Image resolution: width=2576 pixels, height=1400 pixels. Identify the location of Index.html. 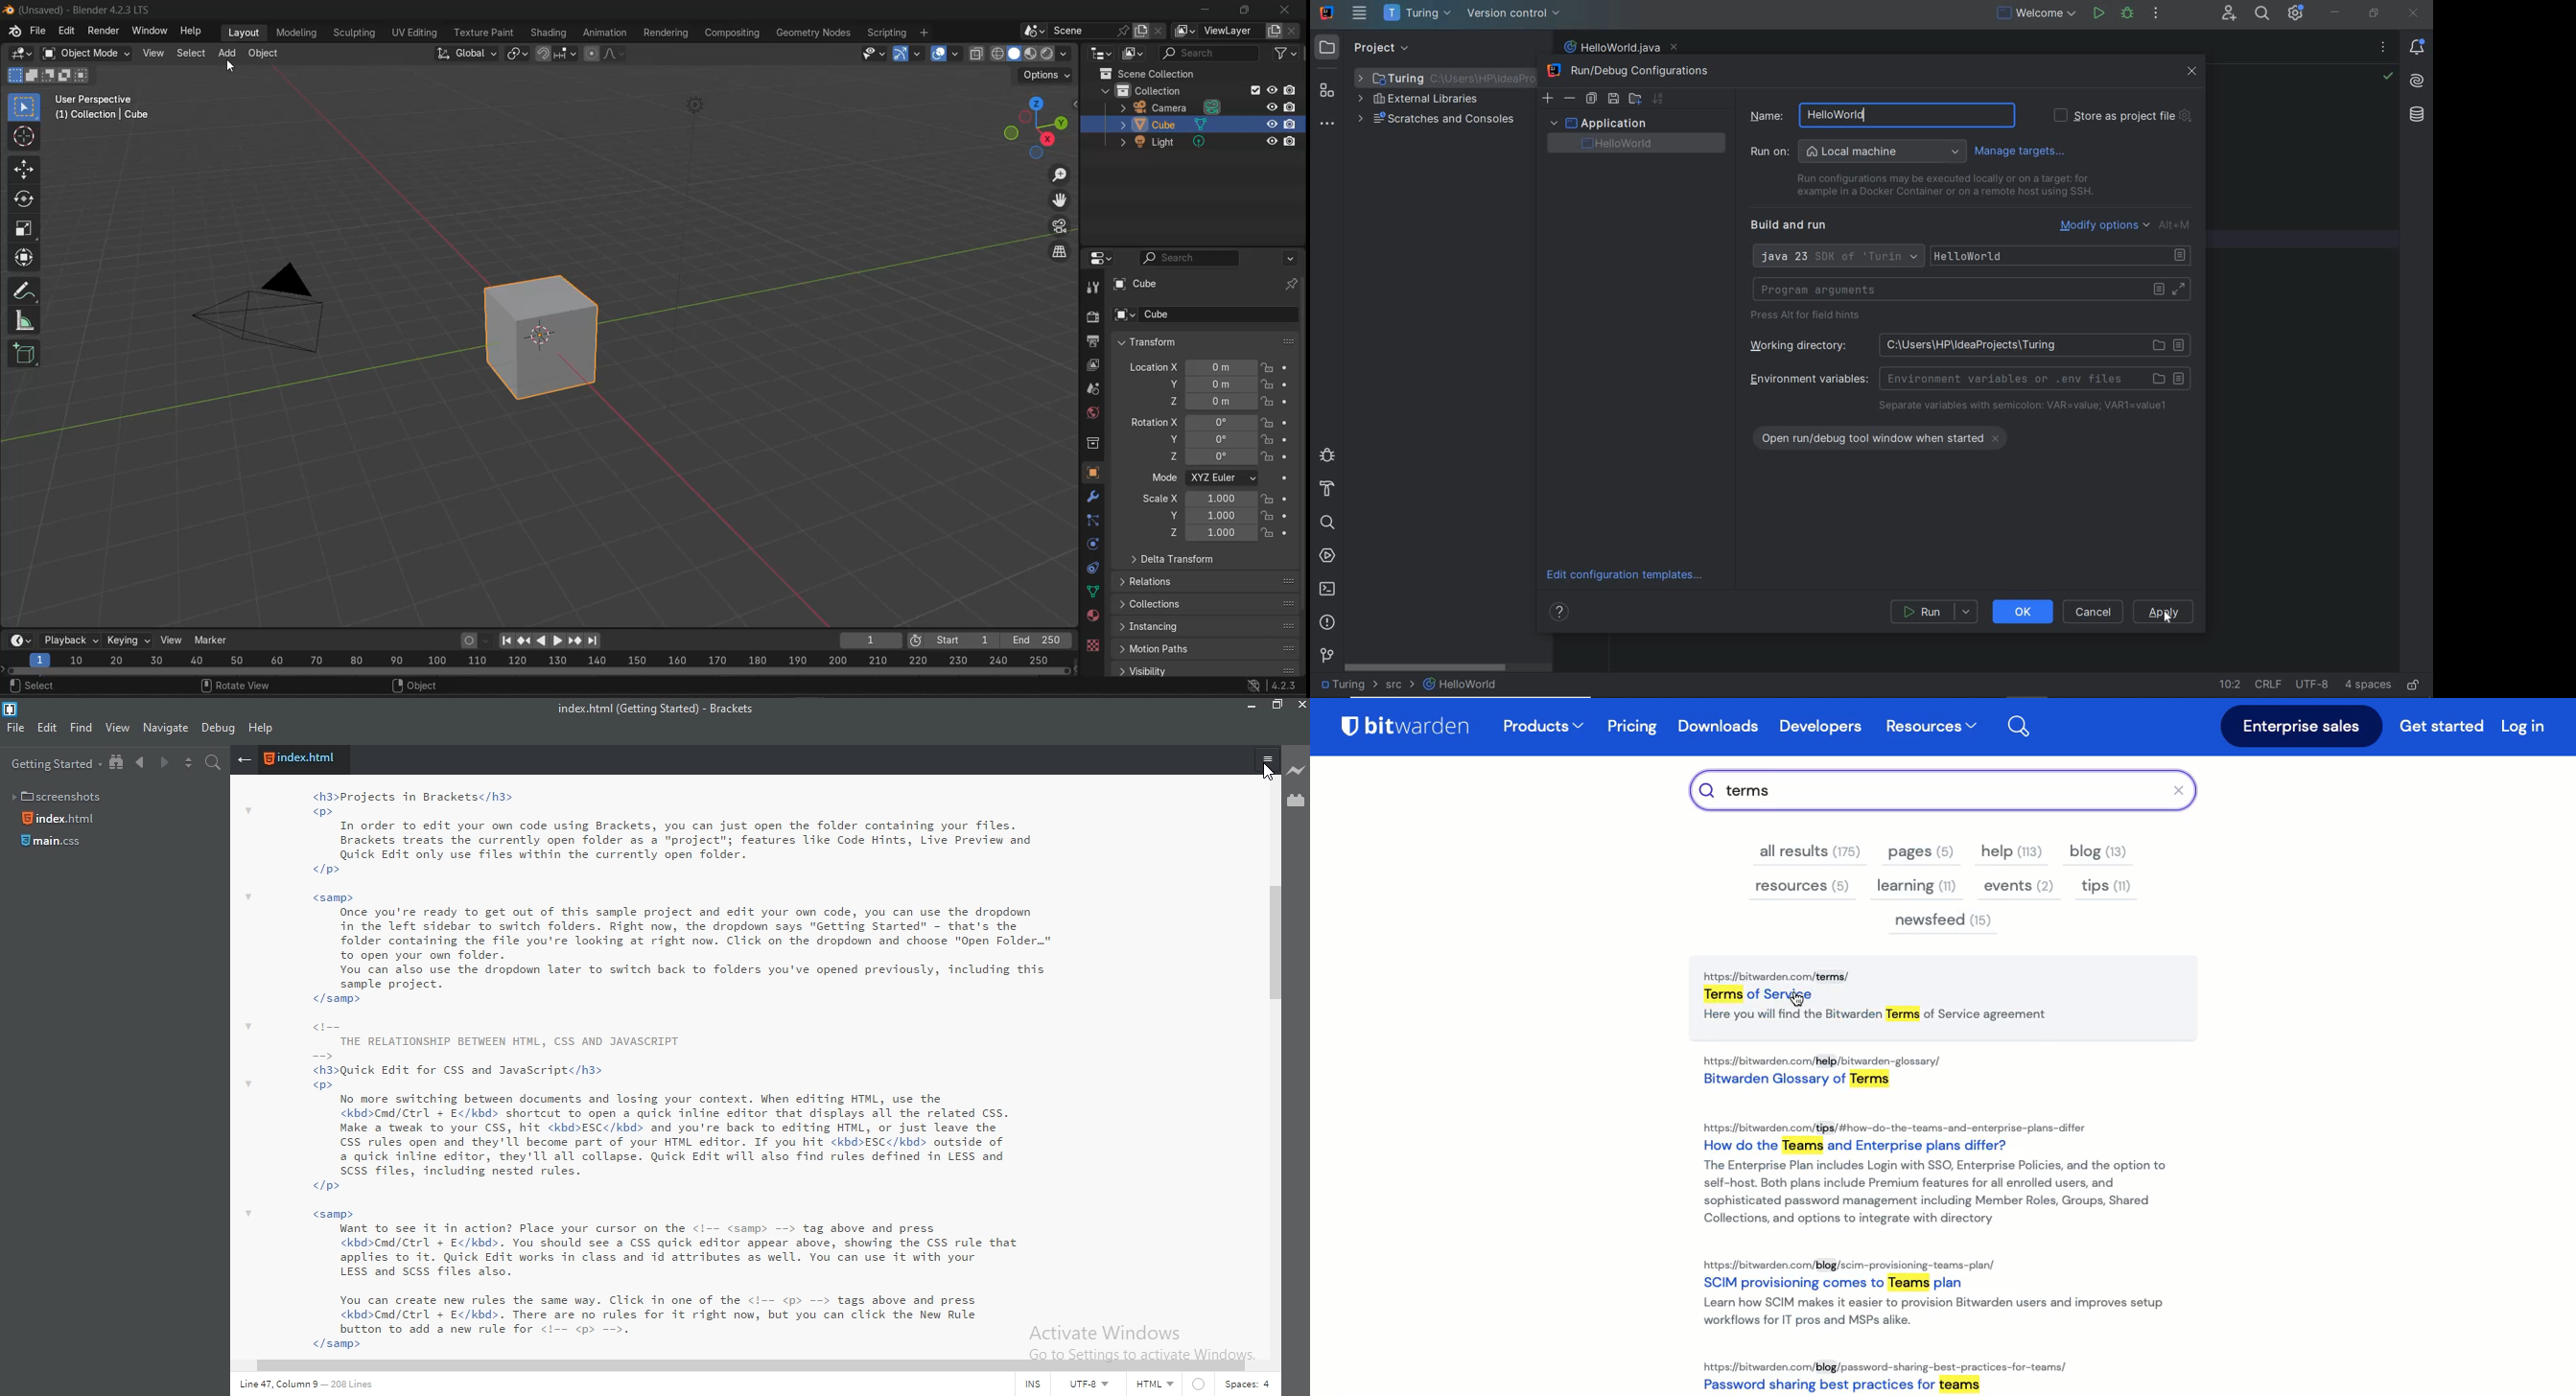
(303, 760).